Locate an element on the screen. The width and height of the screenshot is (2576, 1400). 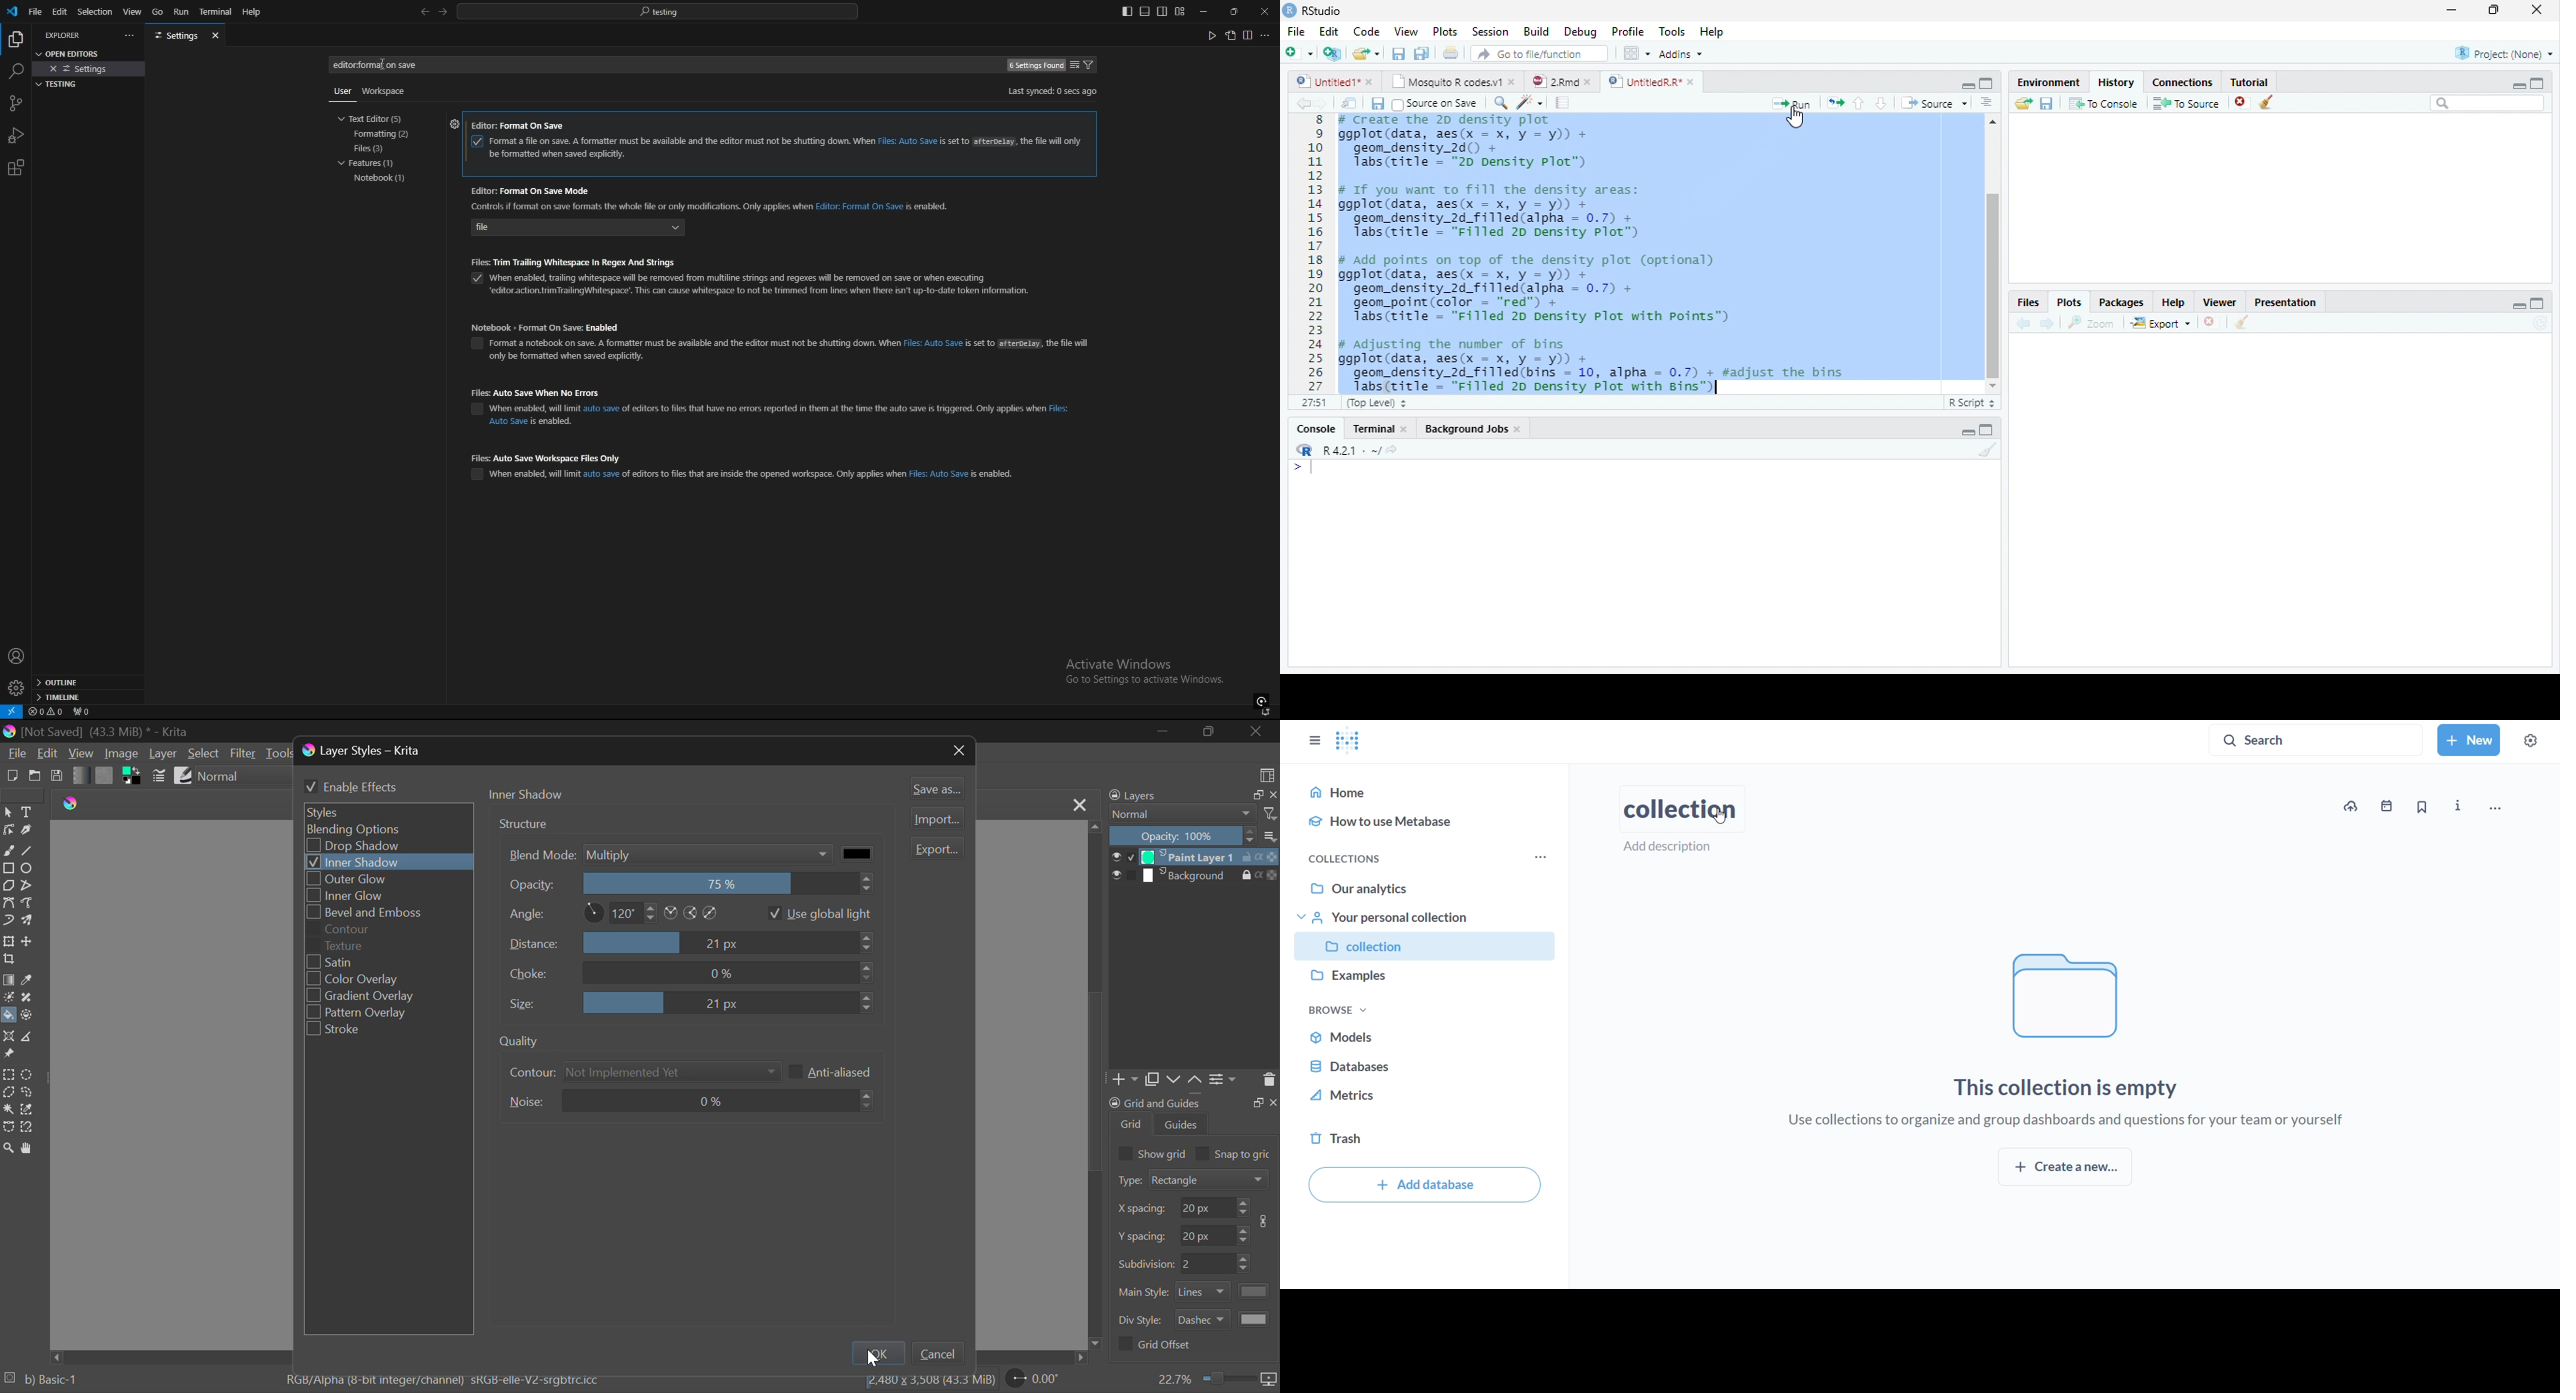
Search is located at coordinates (2488, 103).